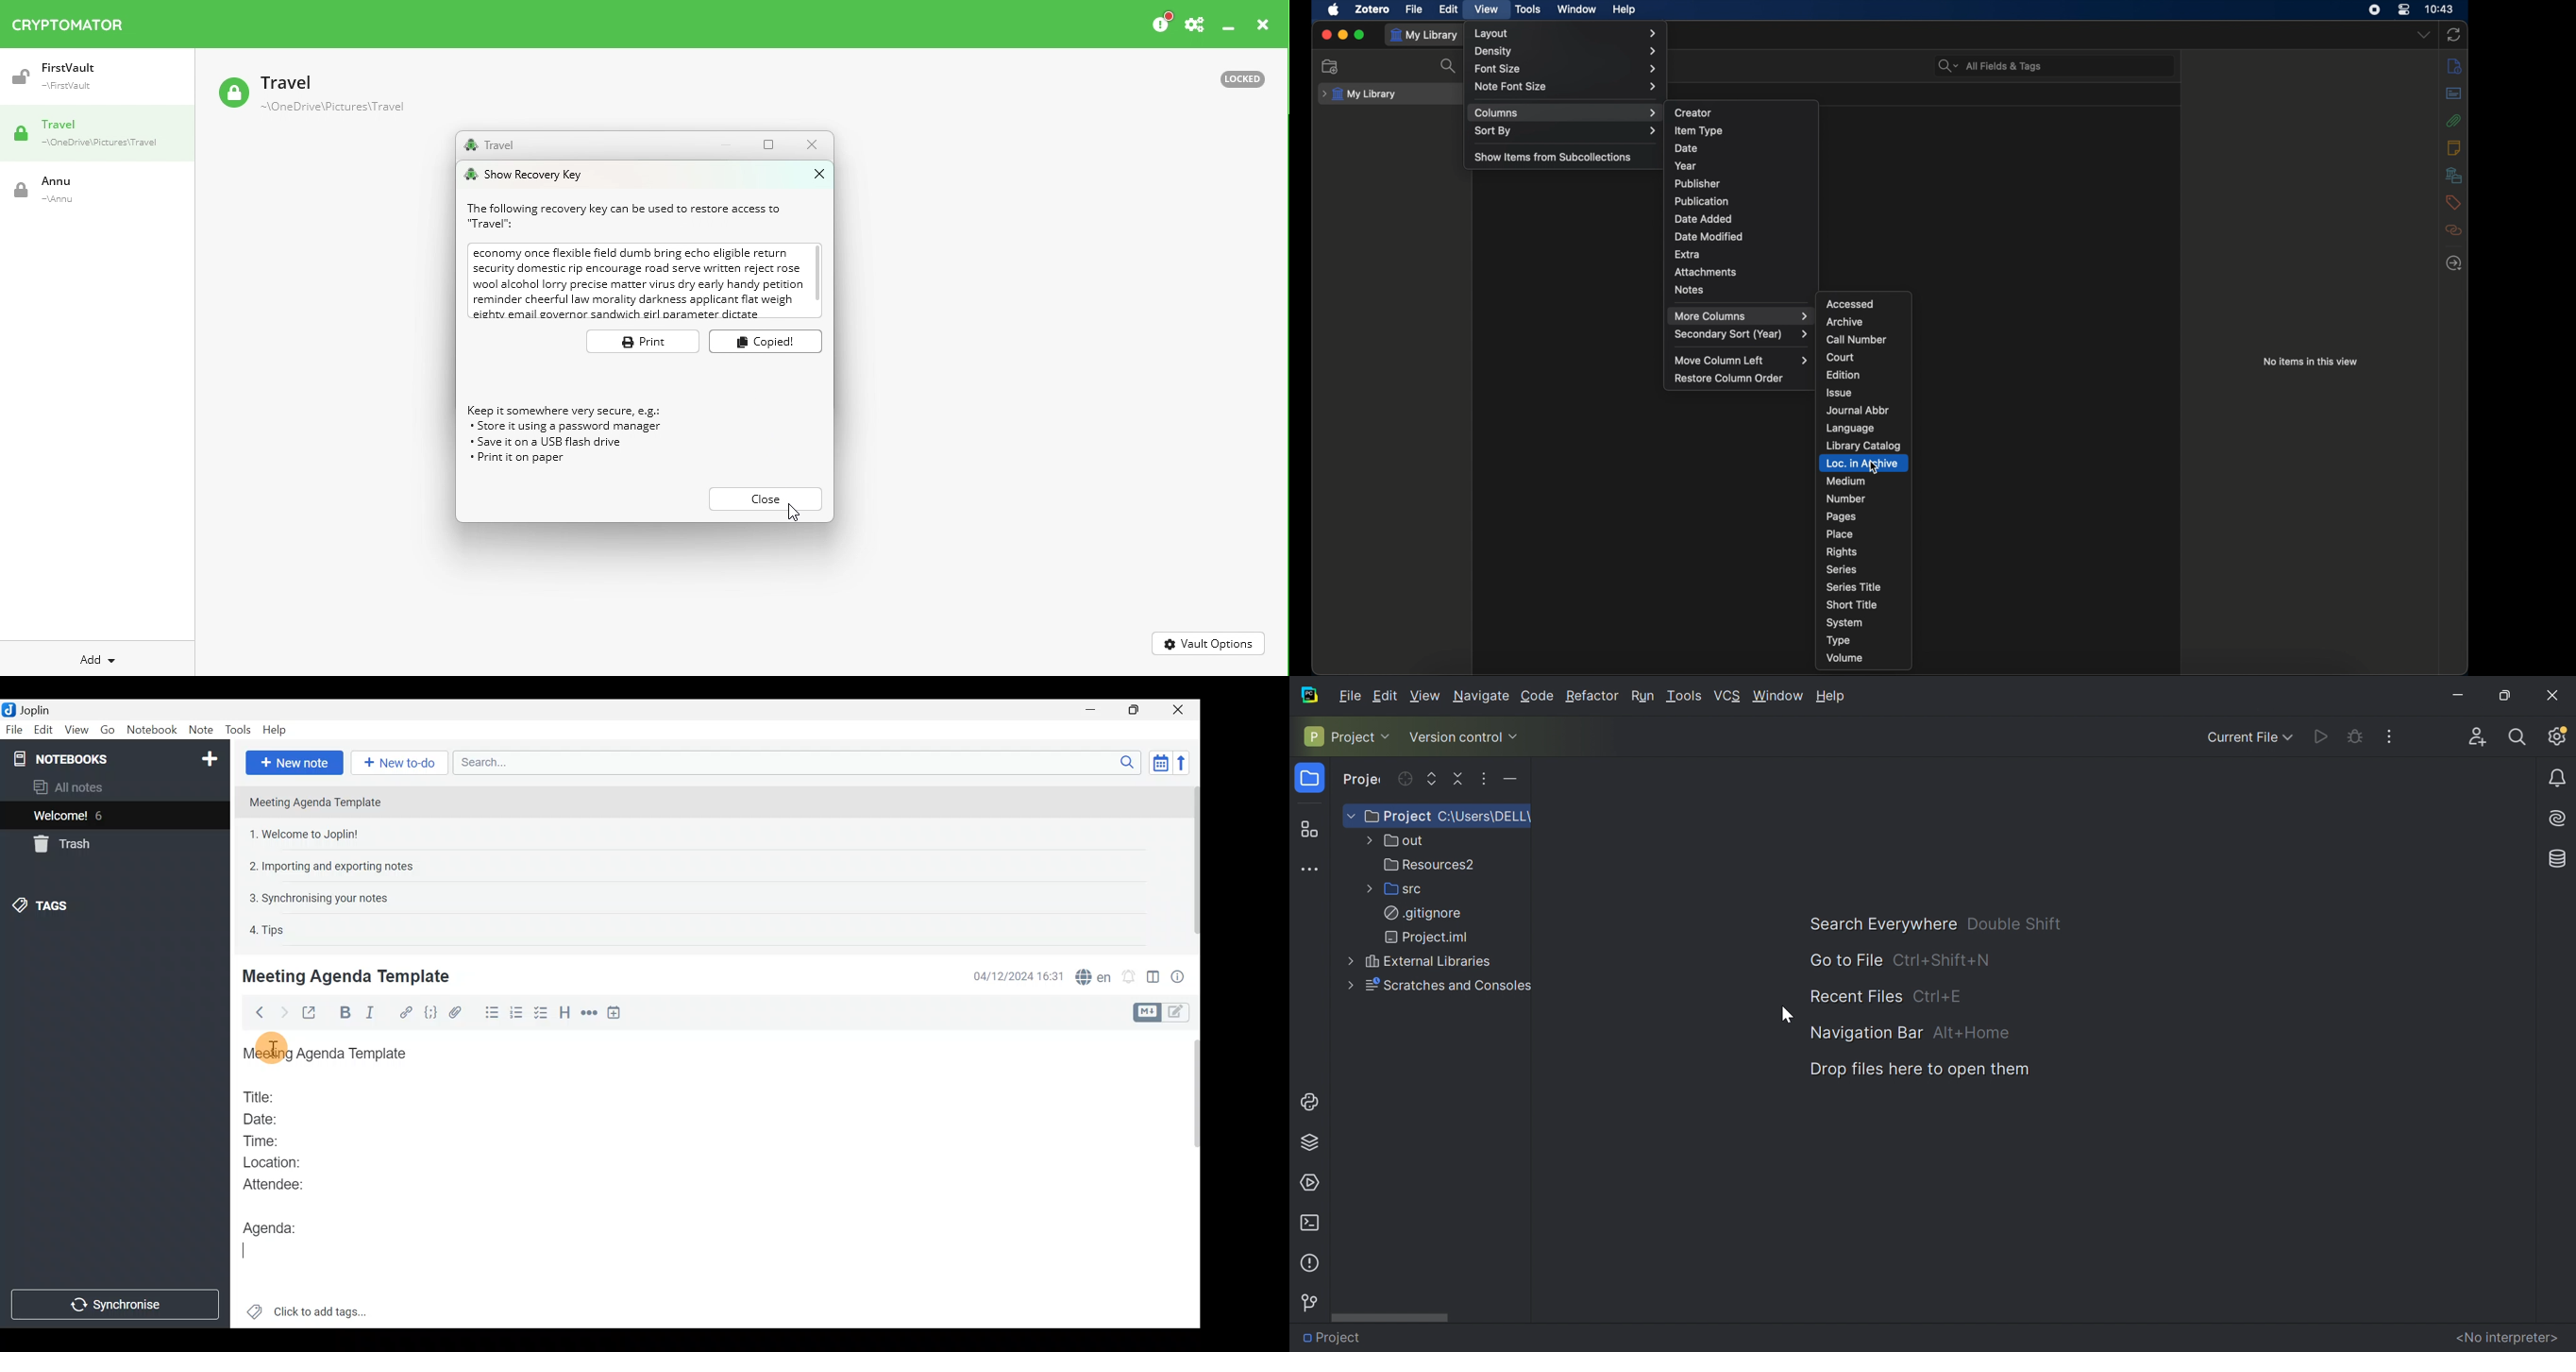  I want to click on 3. Synchronising your notes, so click(319, 898).